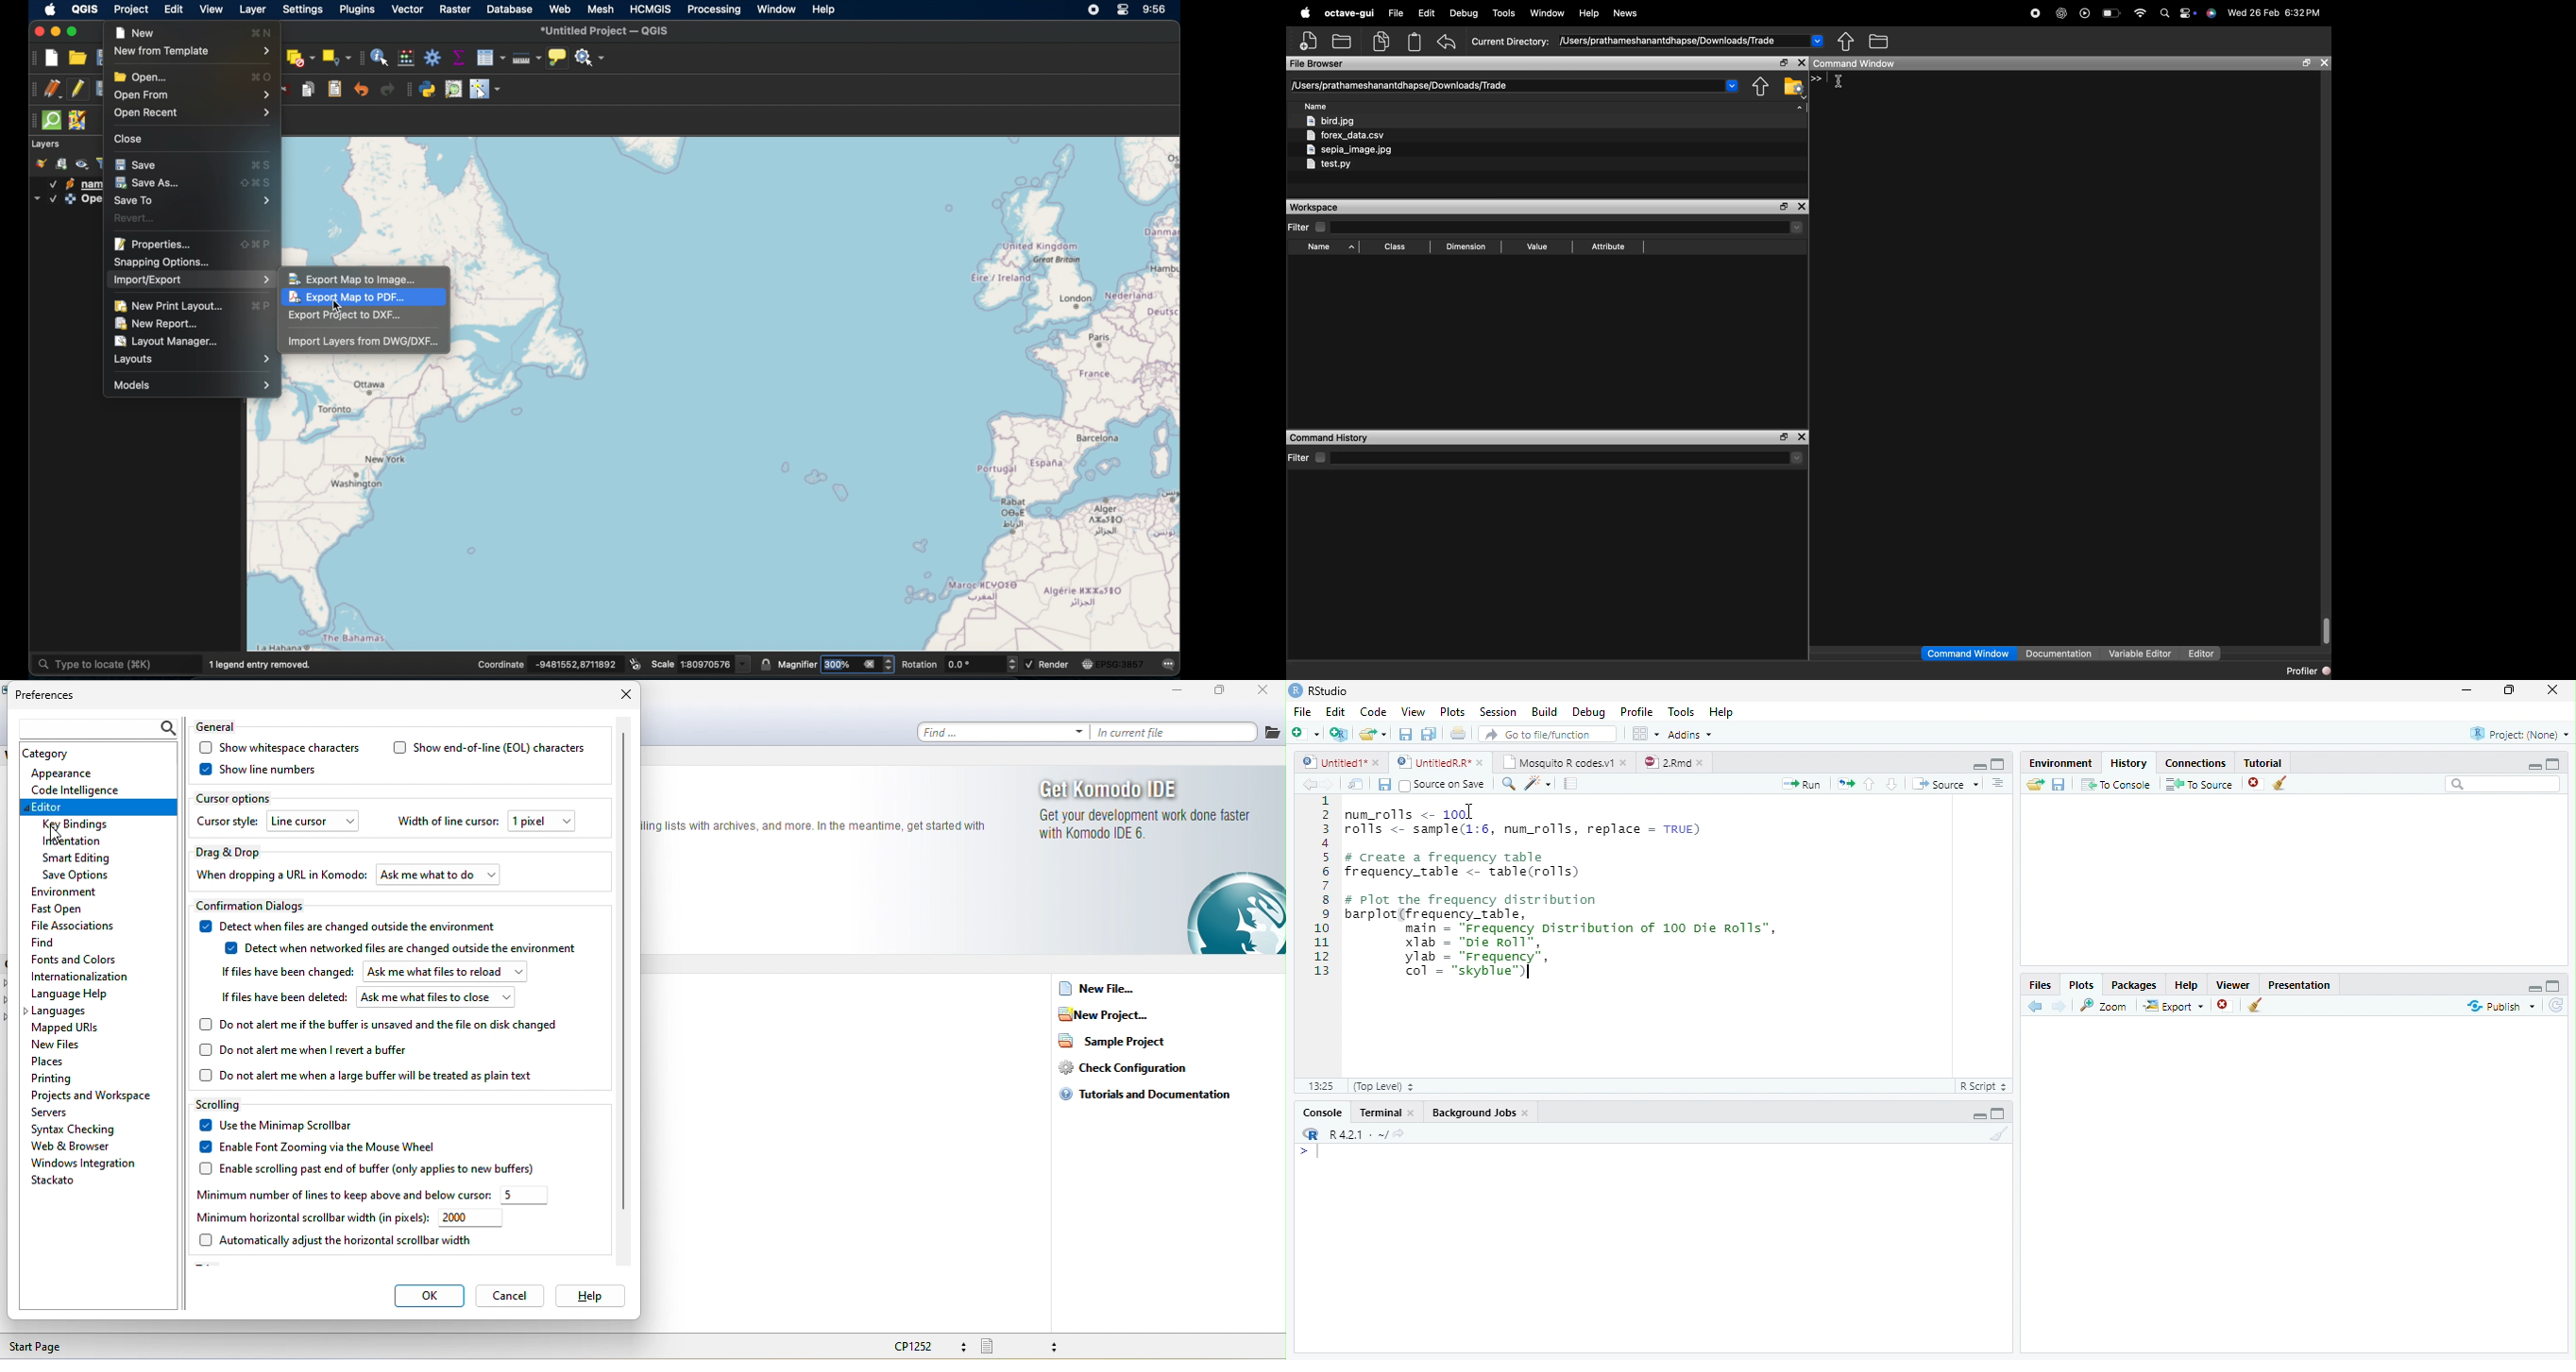 Image resolution: width=2576 pixels, height=1372 pixels. Describe the element at coordinates (1999, 1114) in the screenshot. I see `Expand Height` at that location.